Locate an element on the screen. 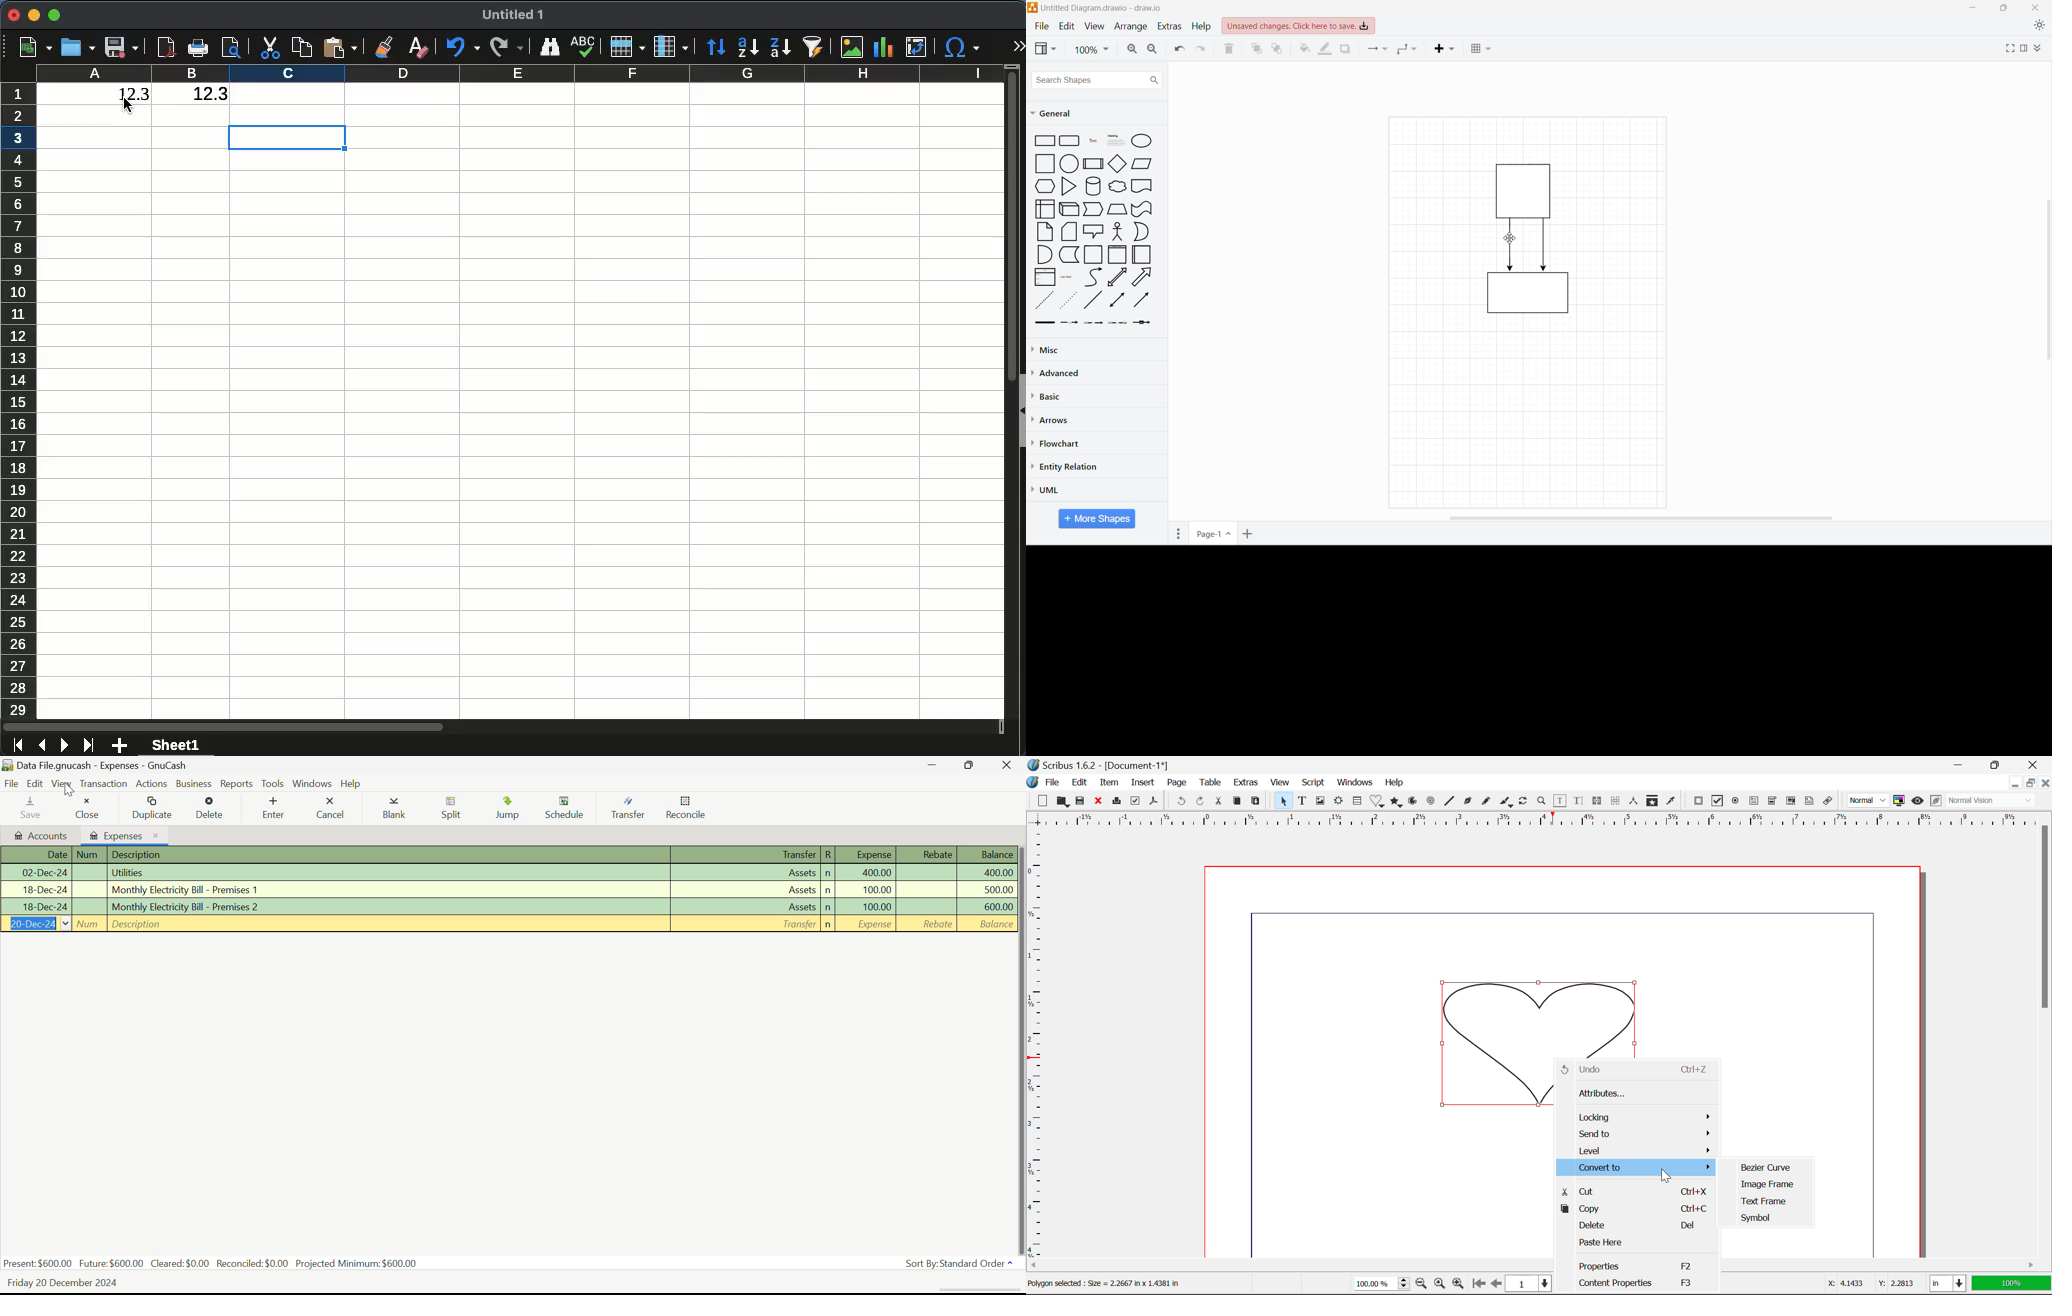  New is located at coordinates (1043, 802).